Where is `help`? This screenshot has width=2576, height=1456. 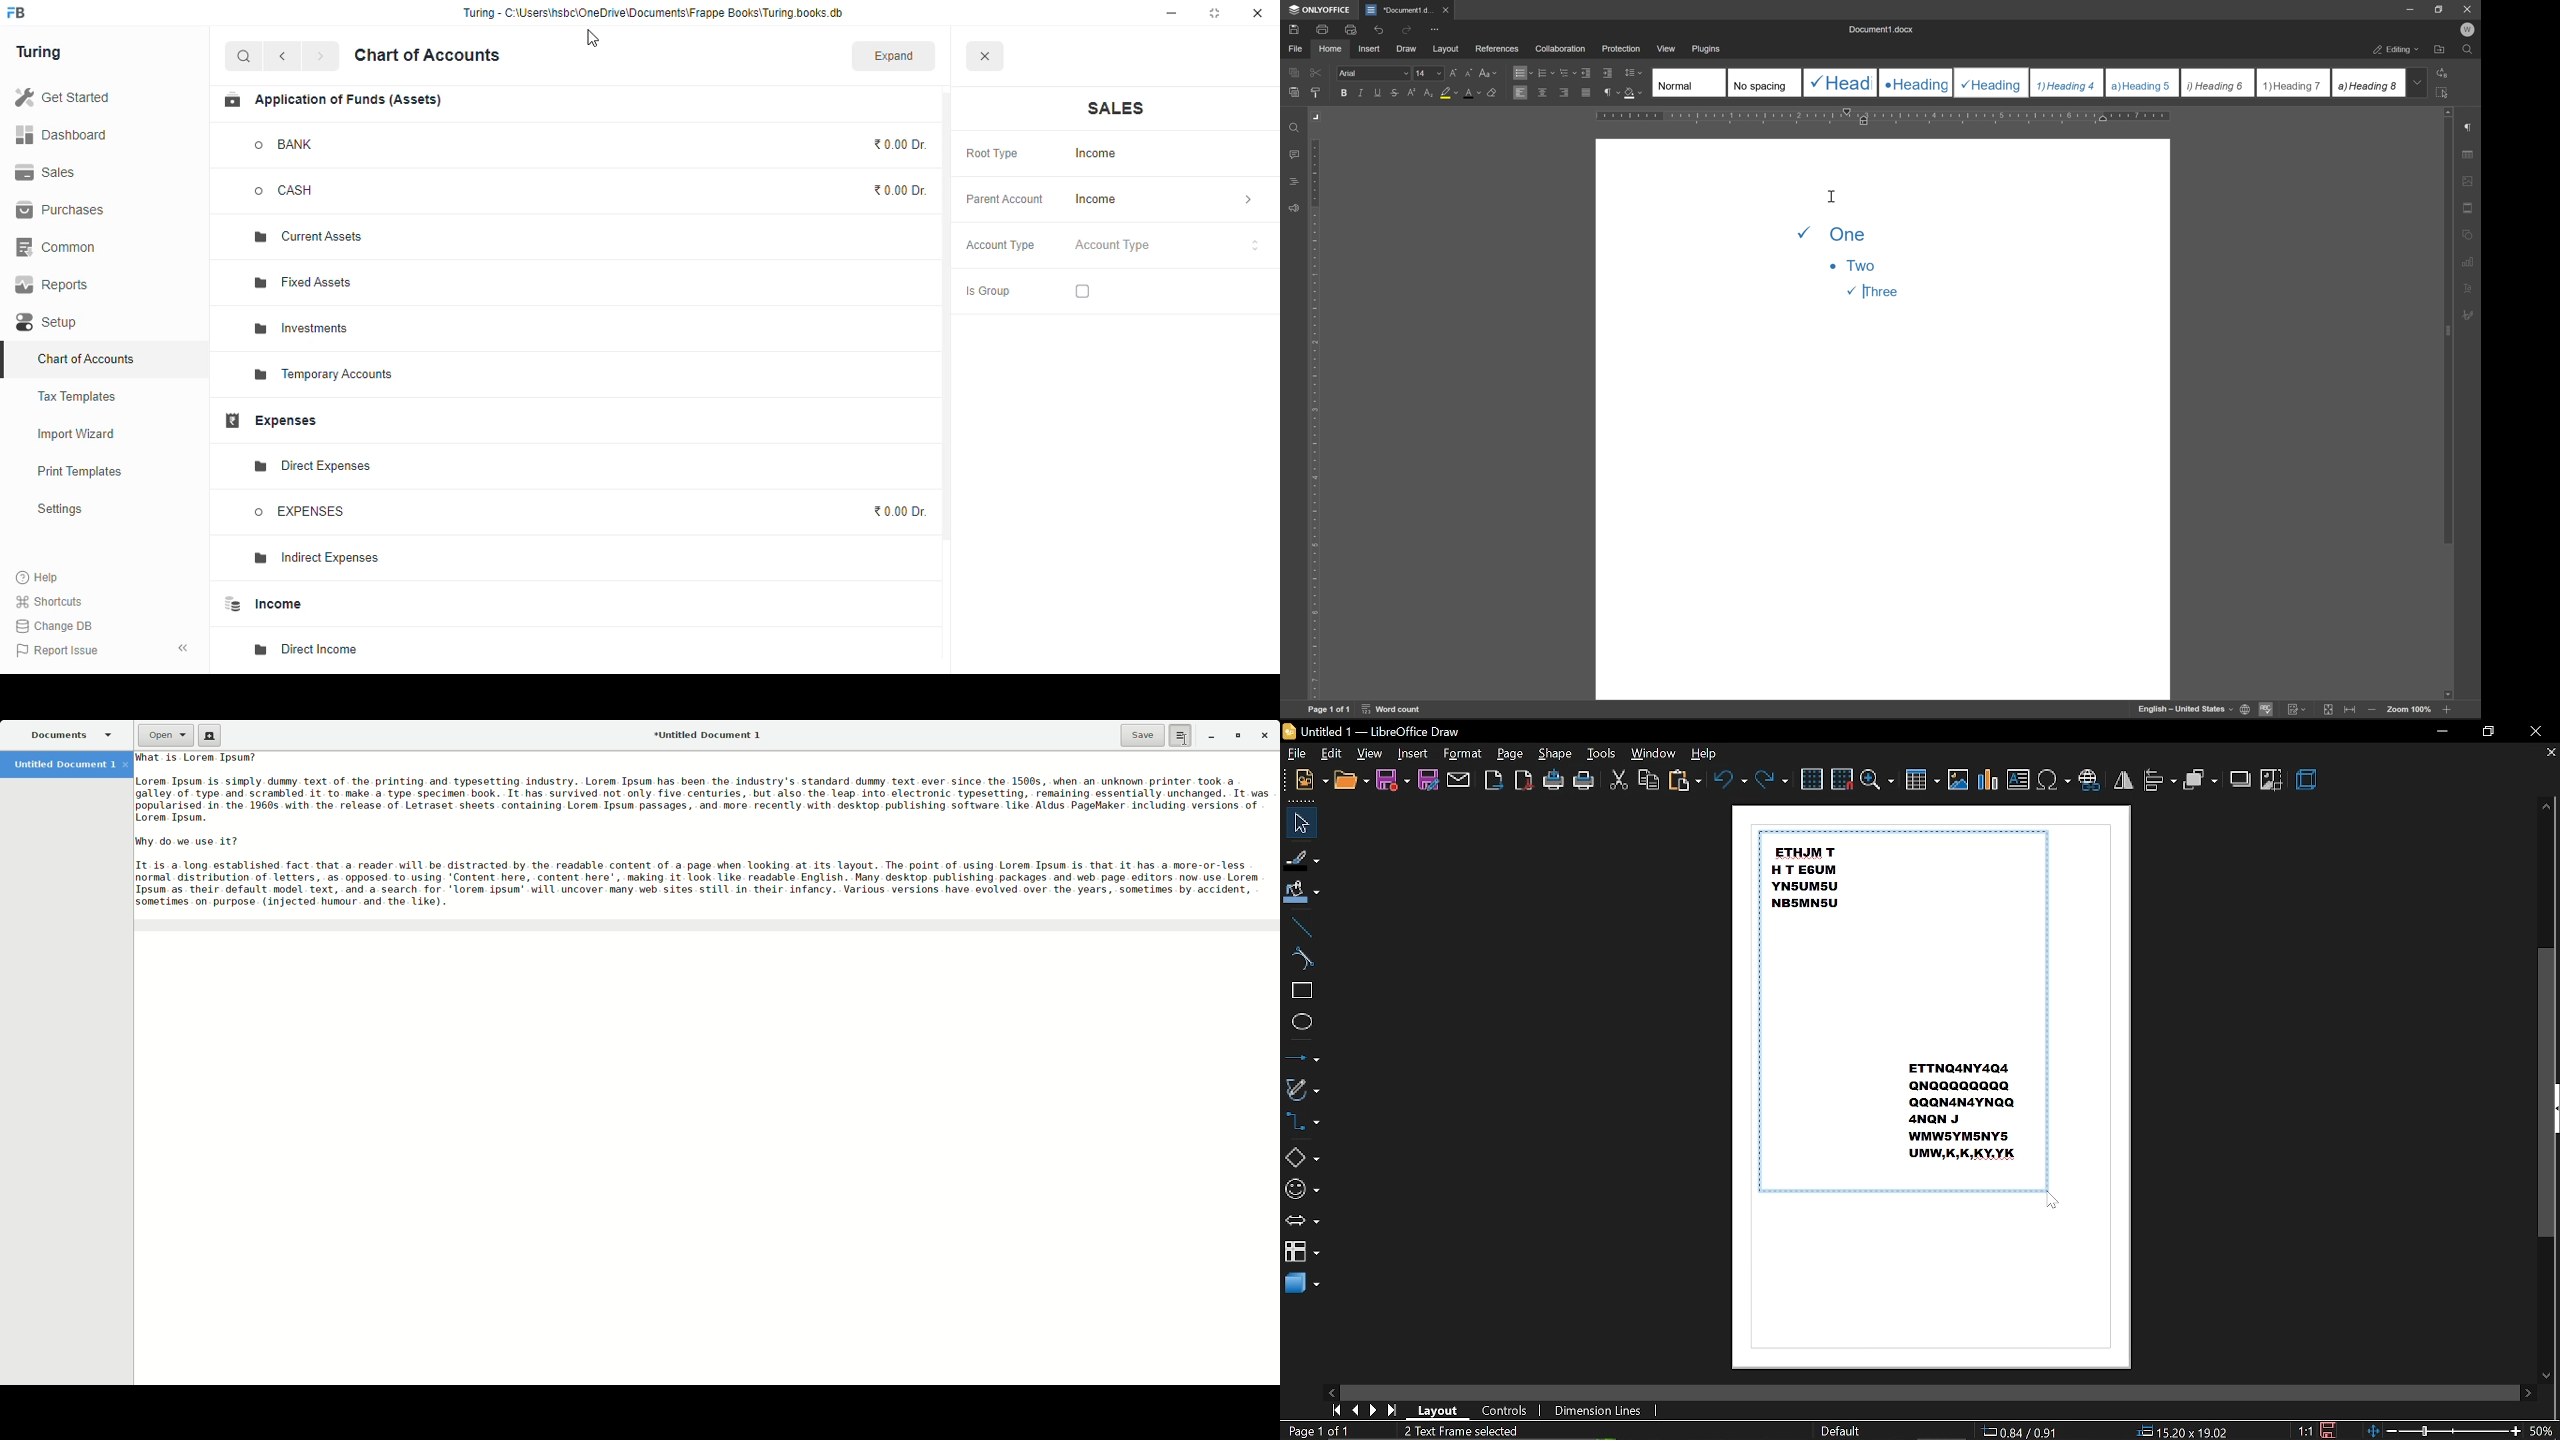 help is located at coordinates (37, 577).